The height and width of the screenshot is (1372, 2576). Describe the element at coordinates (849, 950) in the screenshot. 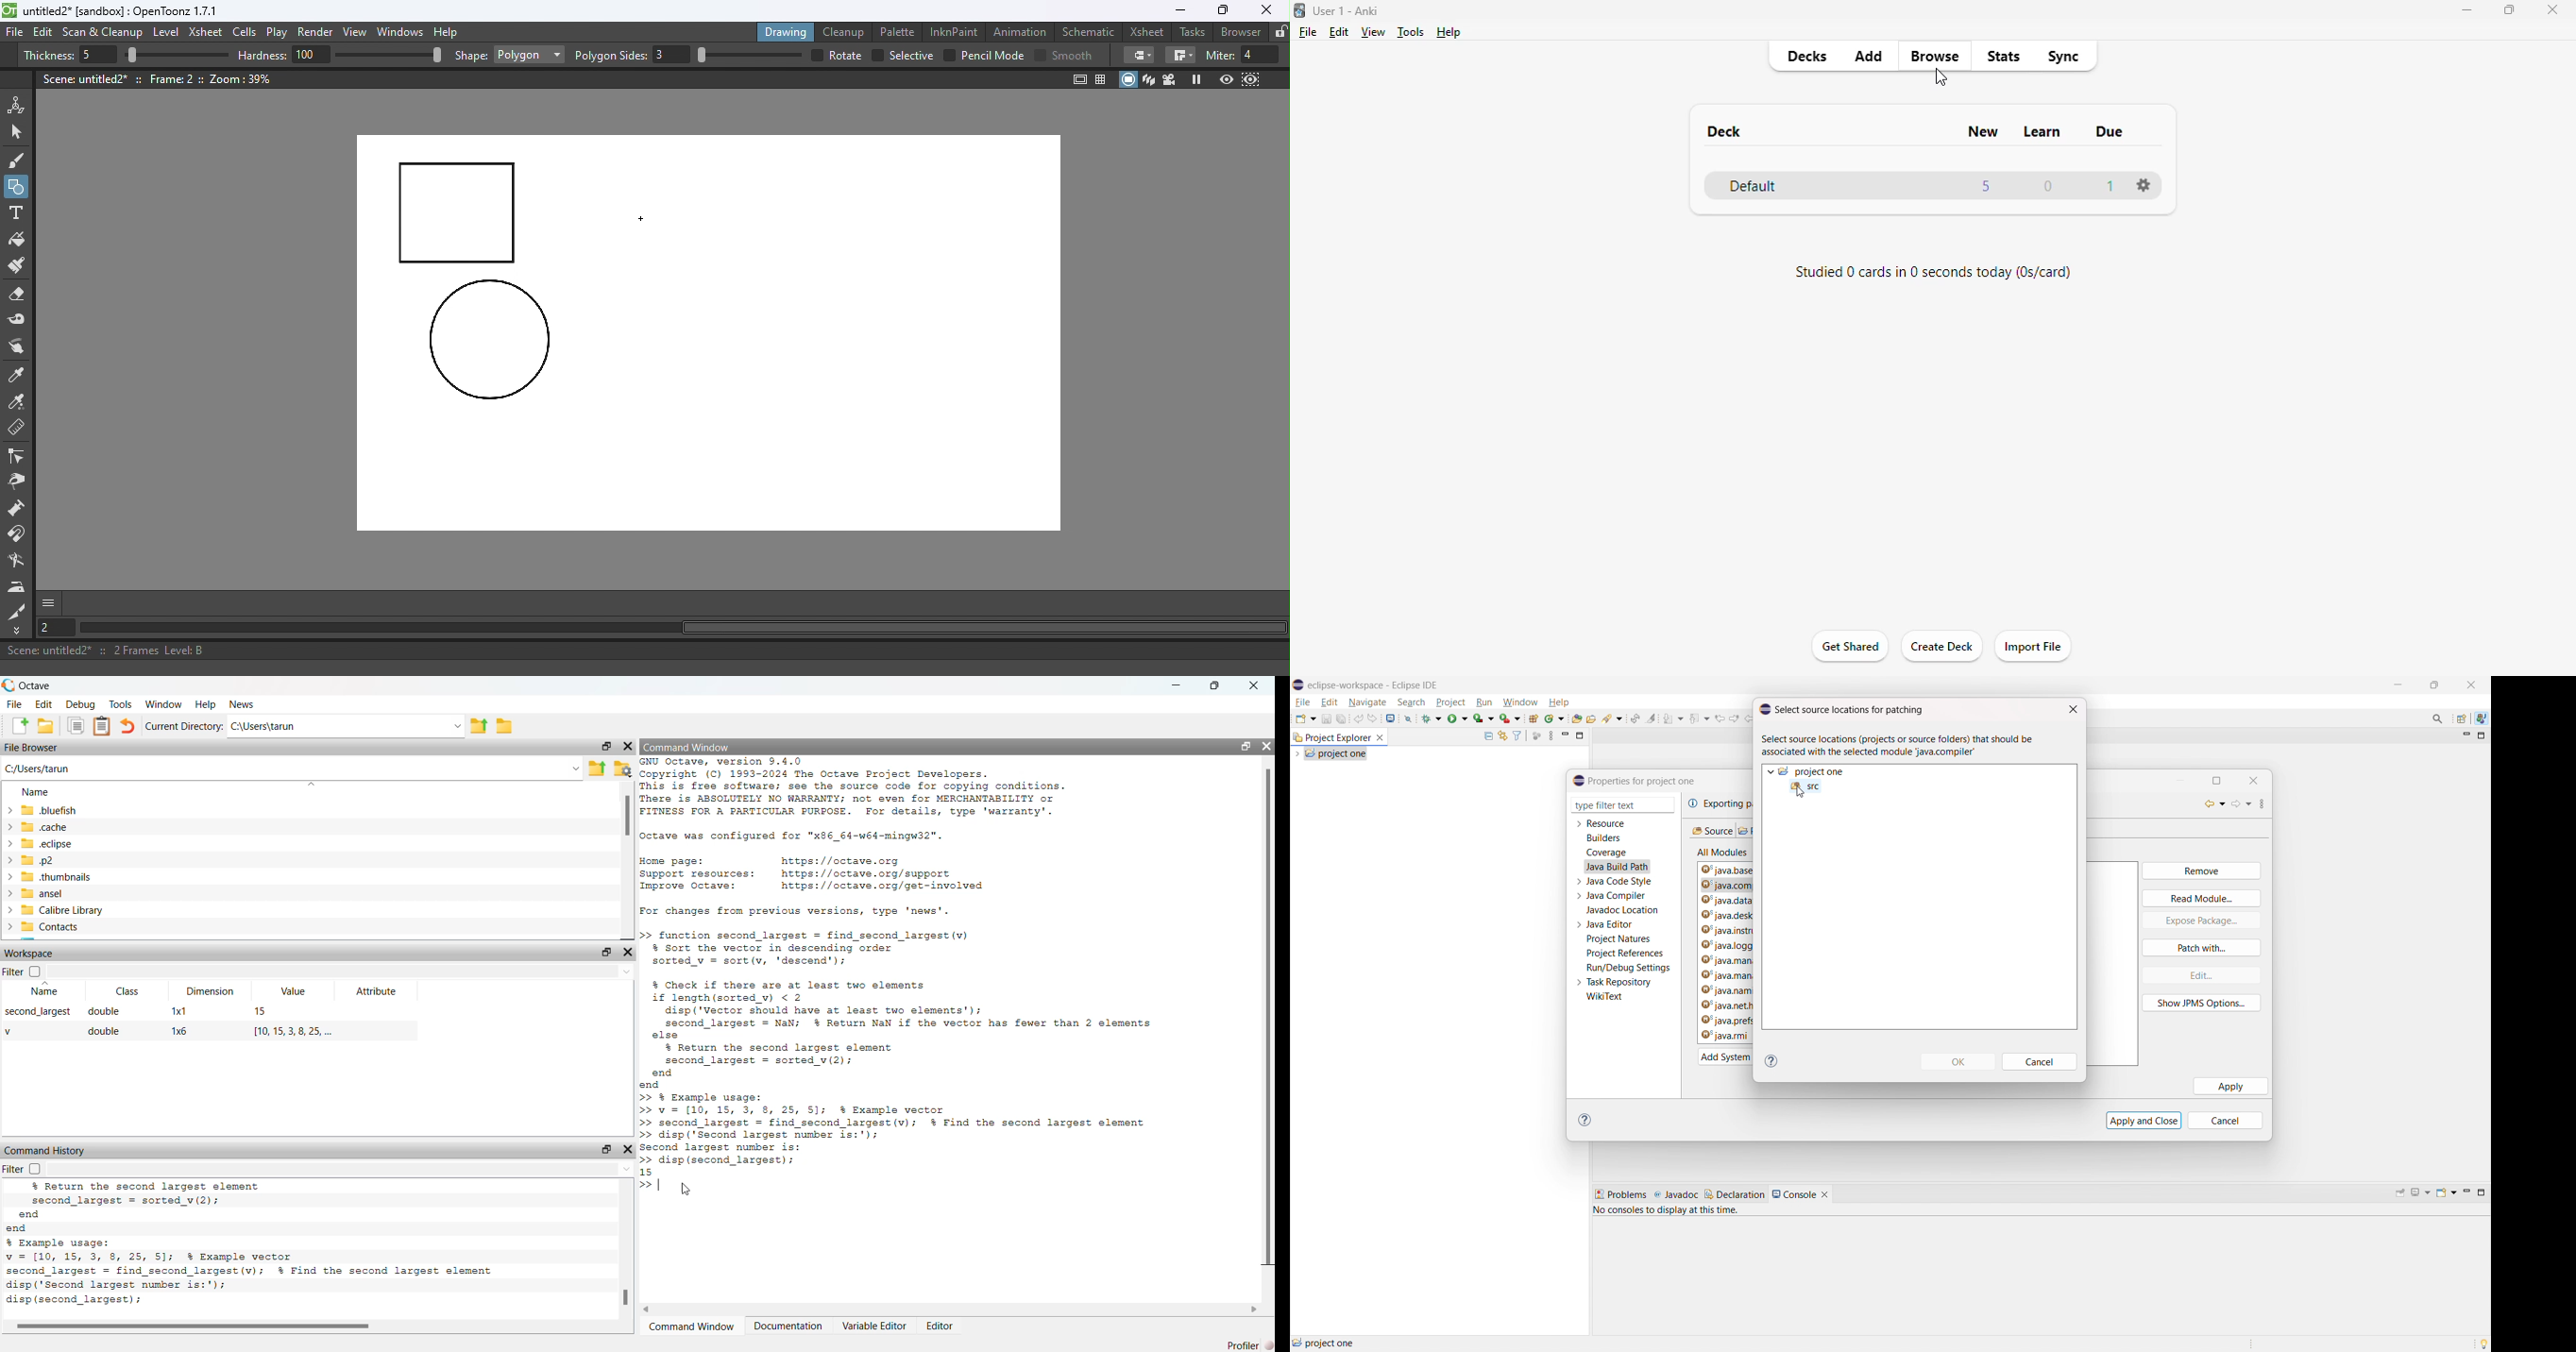

I see `function to sort vector in descending order` at that location.